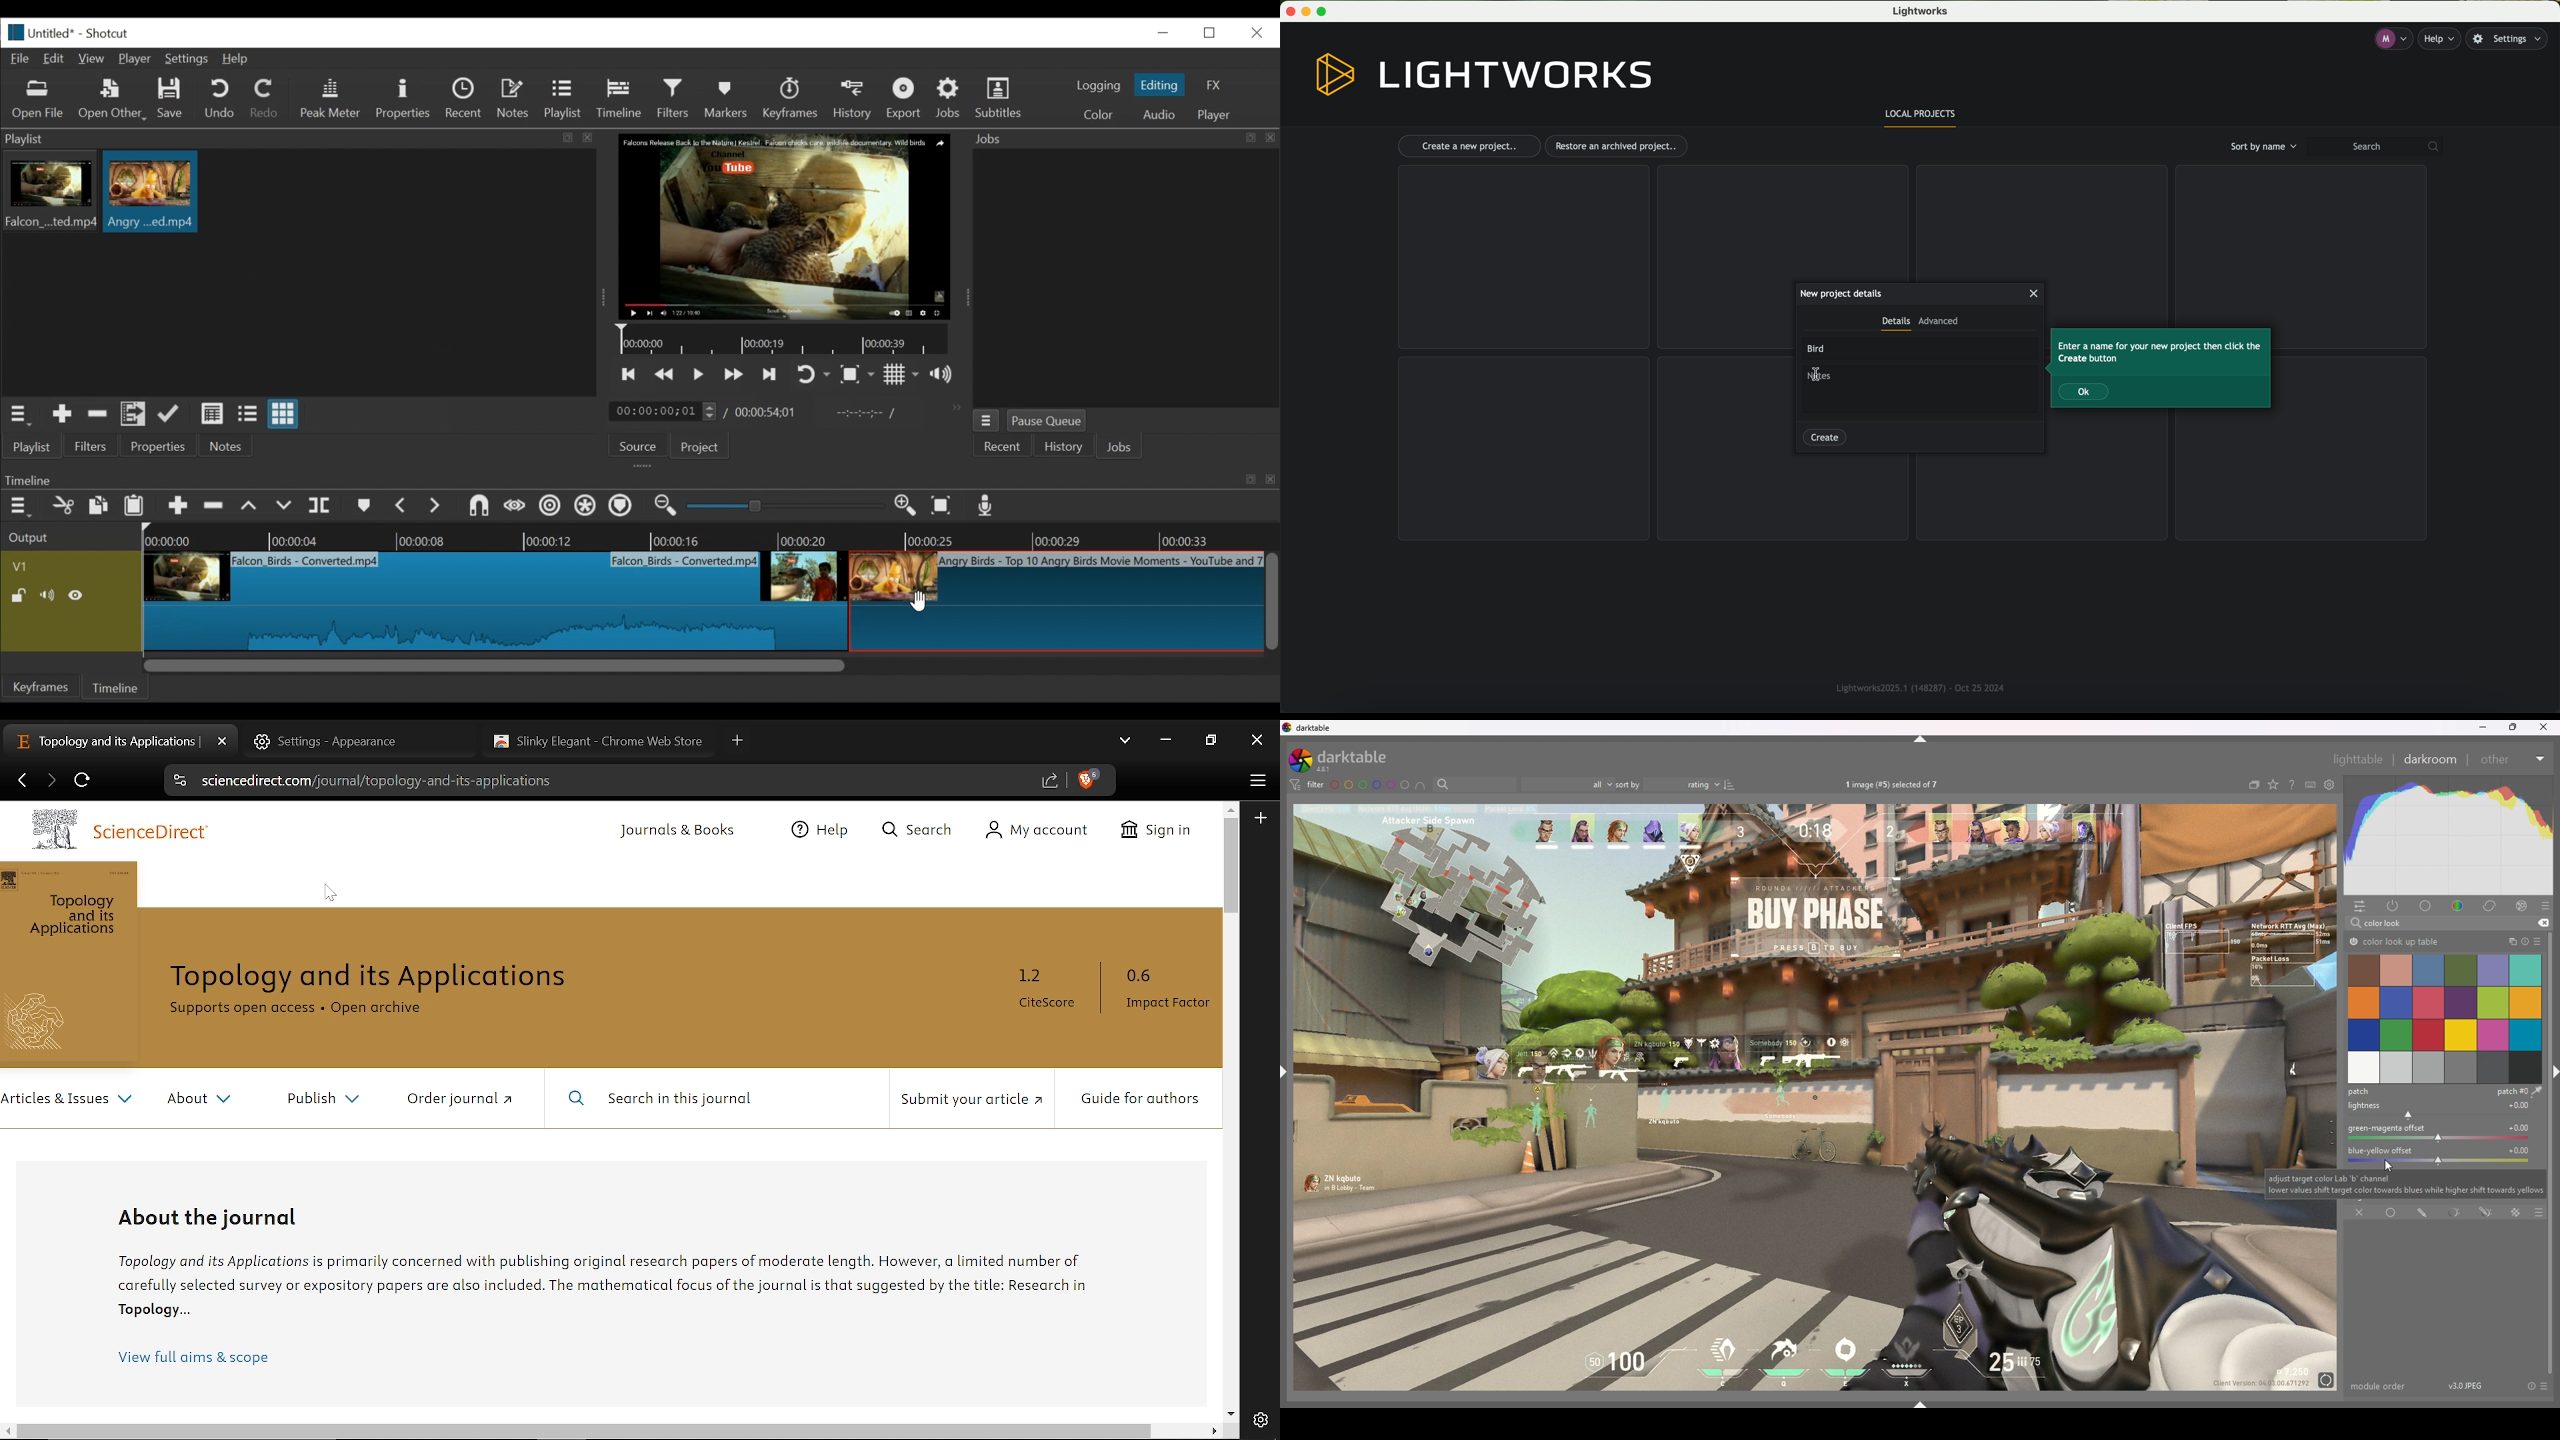 The image size is (2576, 1456). I want to click on Jobs, so click(951, 97).